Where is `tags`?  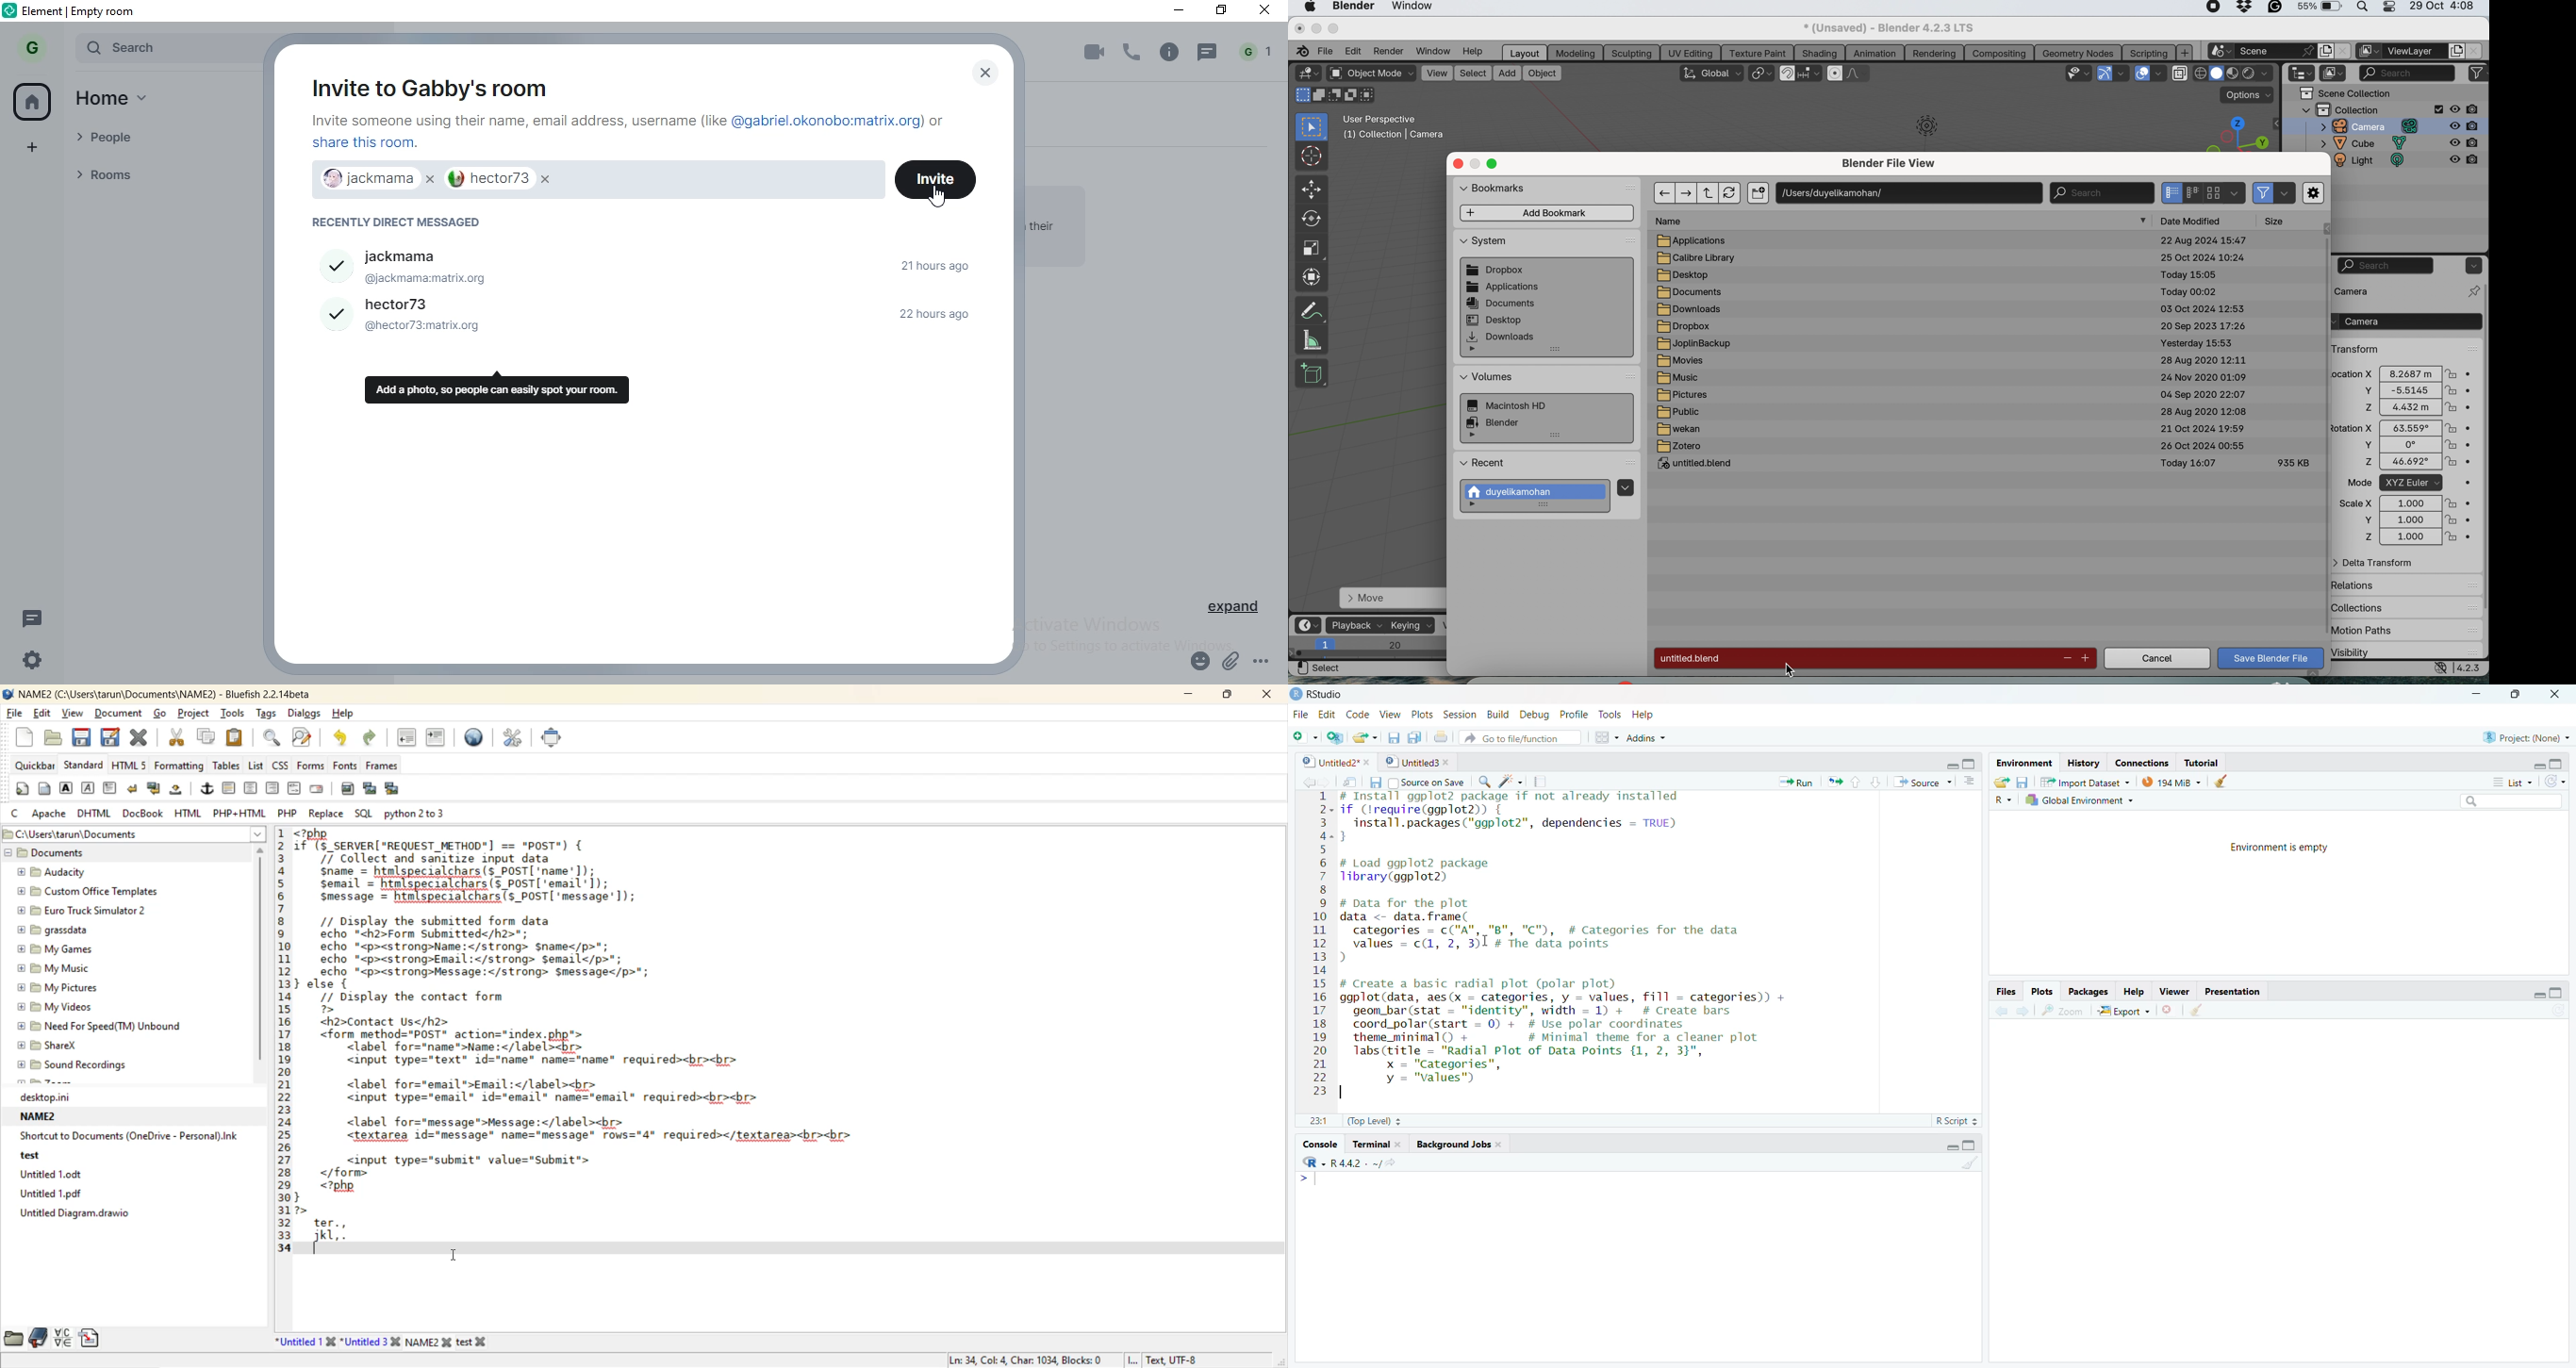 tags is located at coordinates (268, 715).